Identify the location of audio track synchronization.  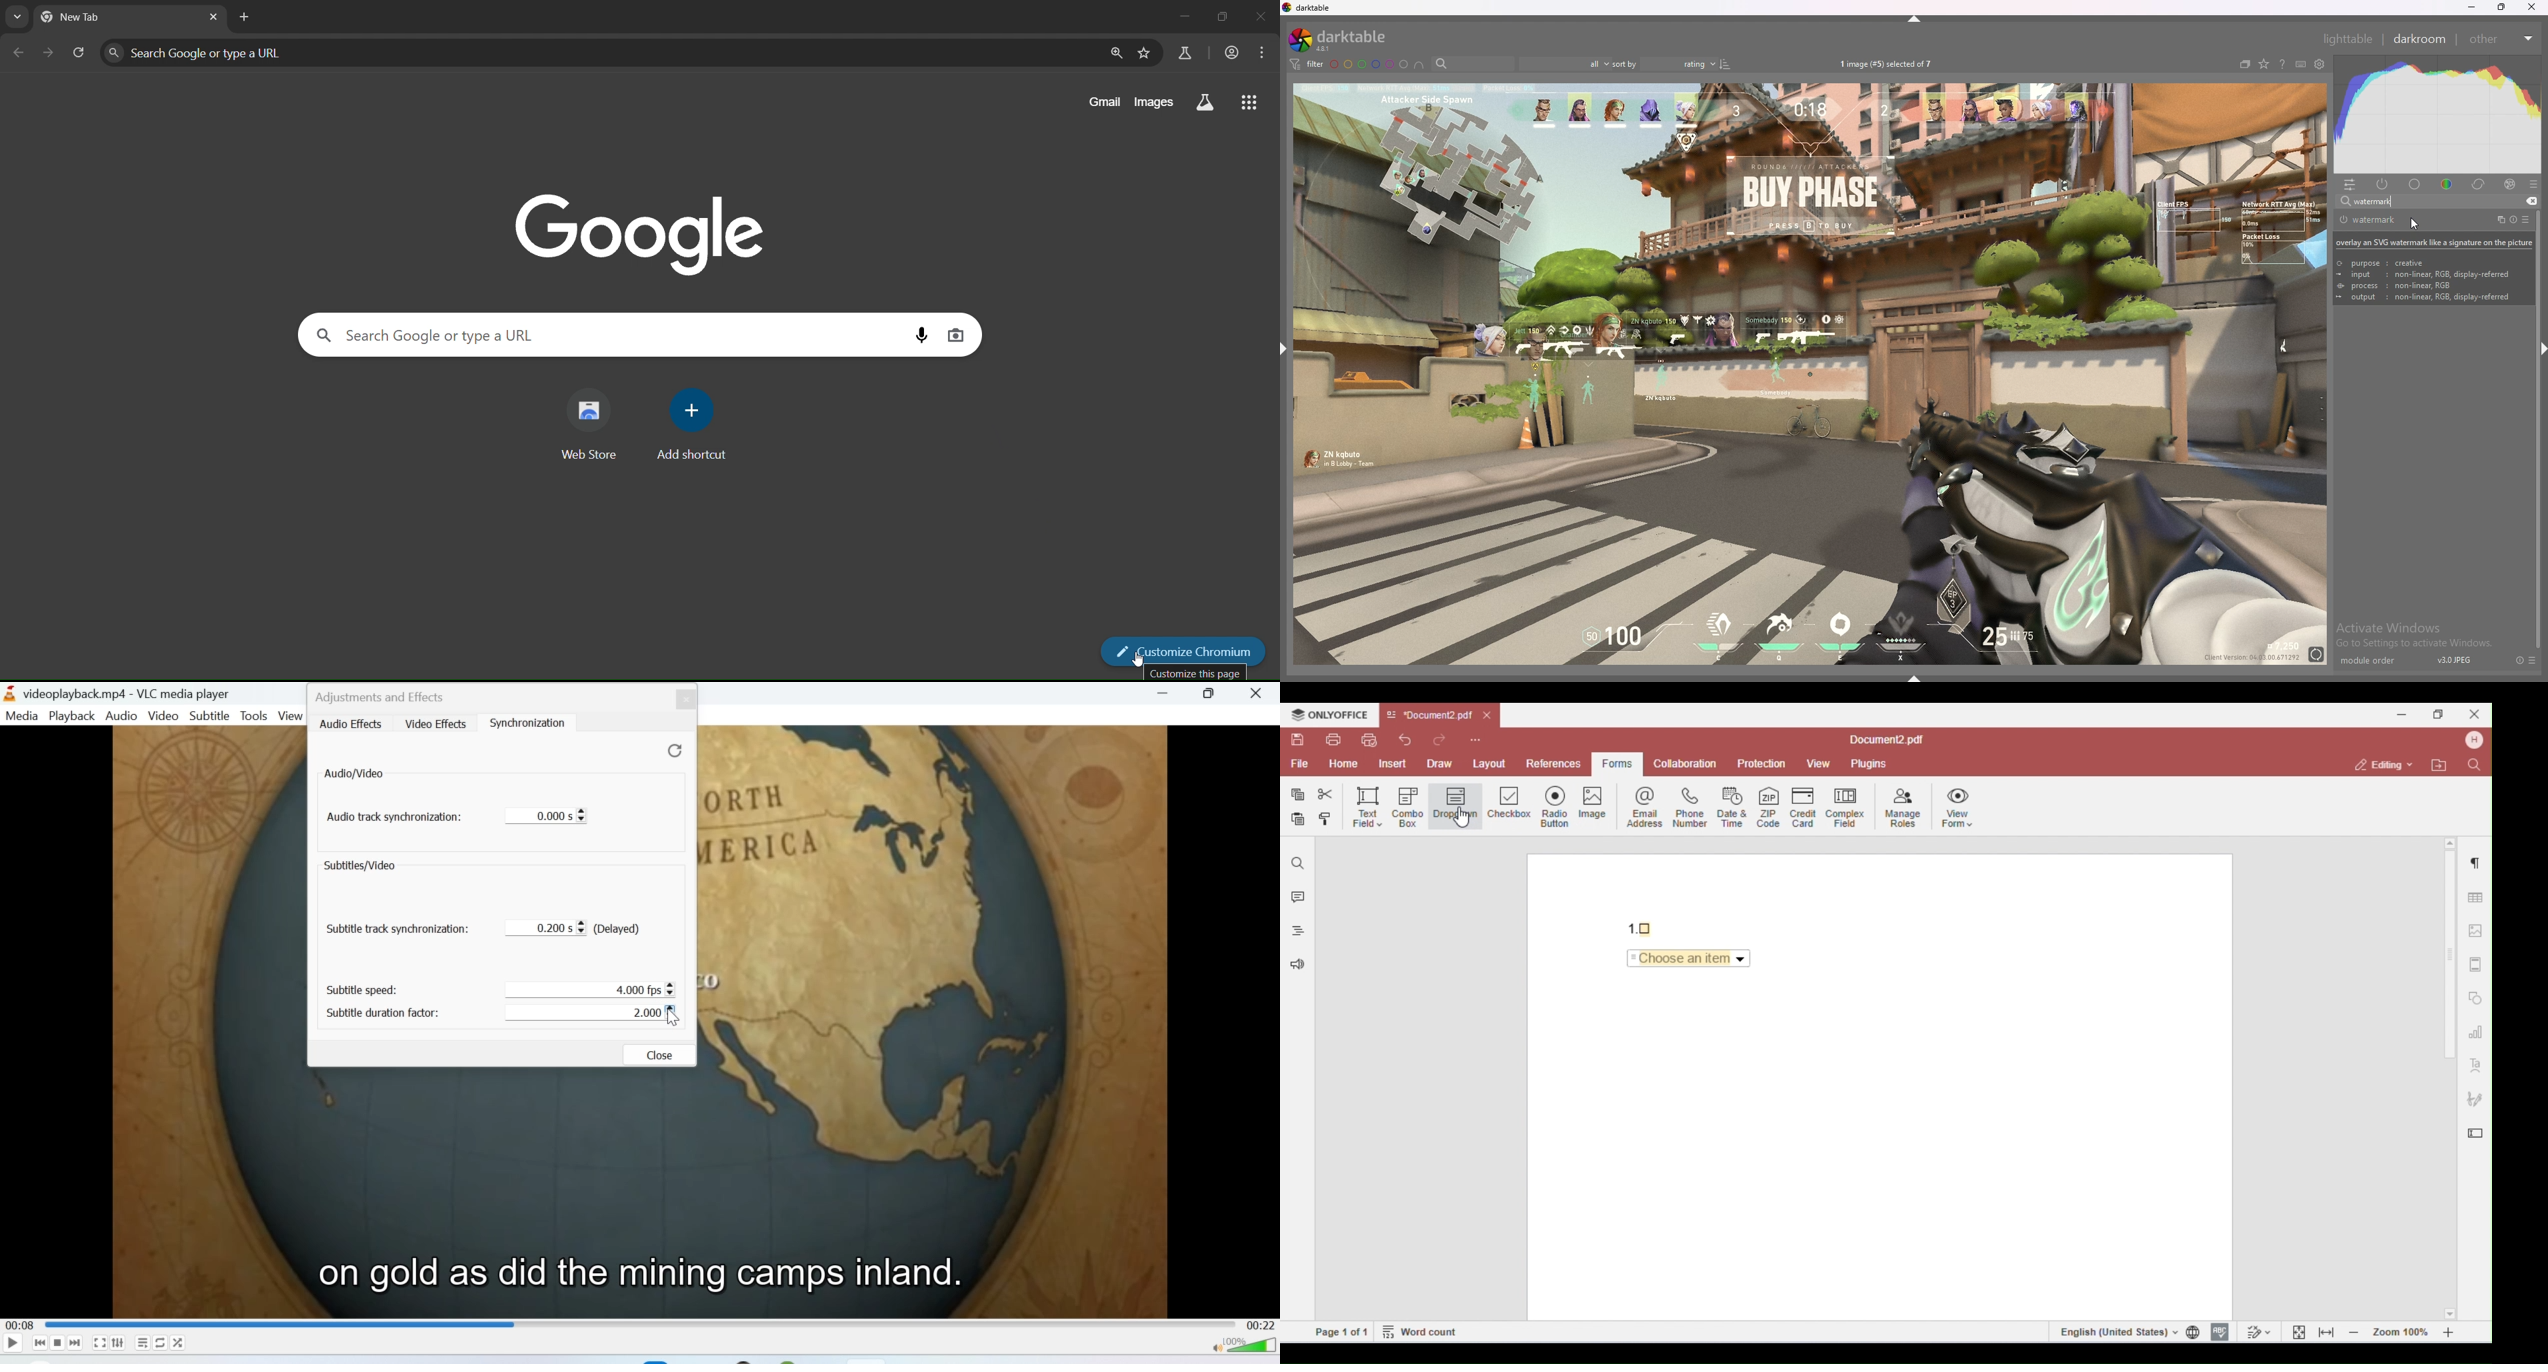
(395, 821).